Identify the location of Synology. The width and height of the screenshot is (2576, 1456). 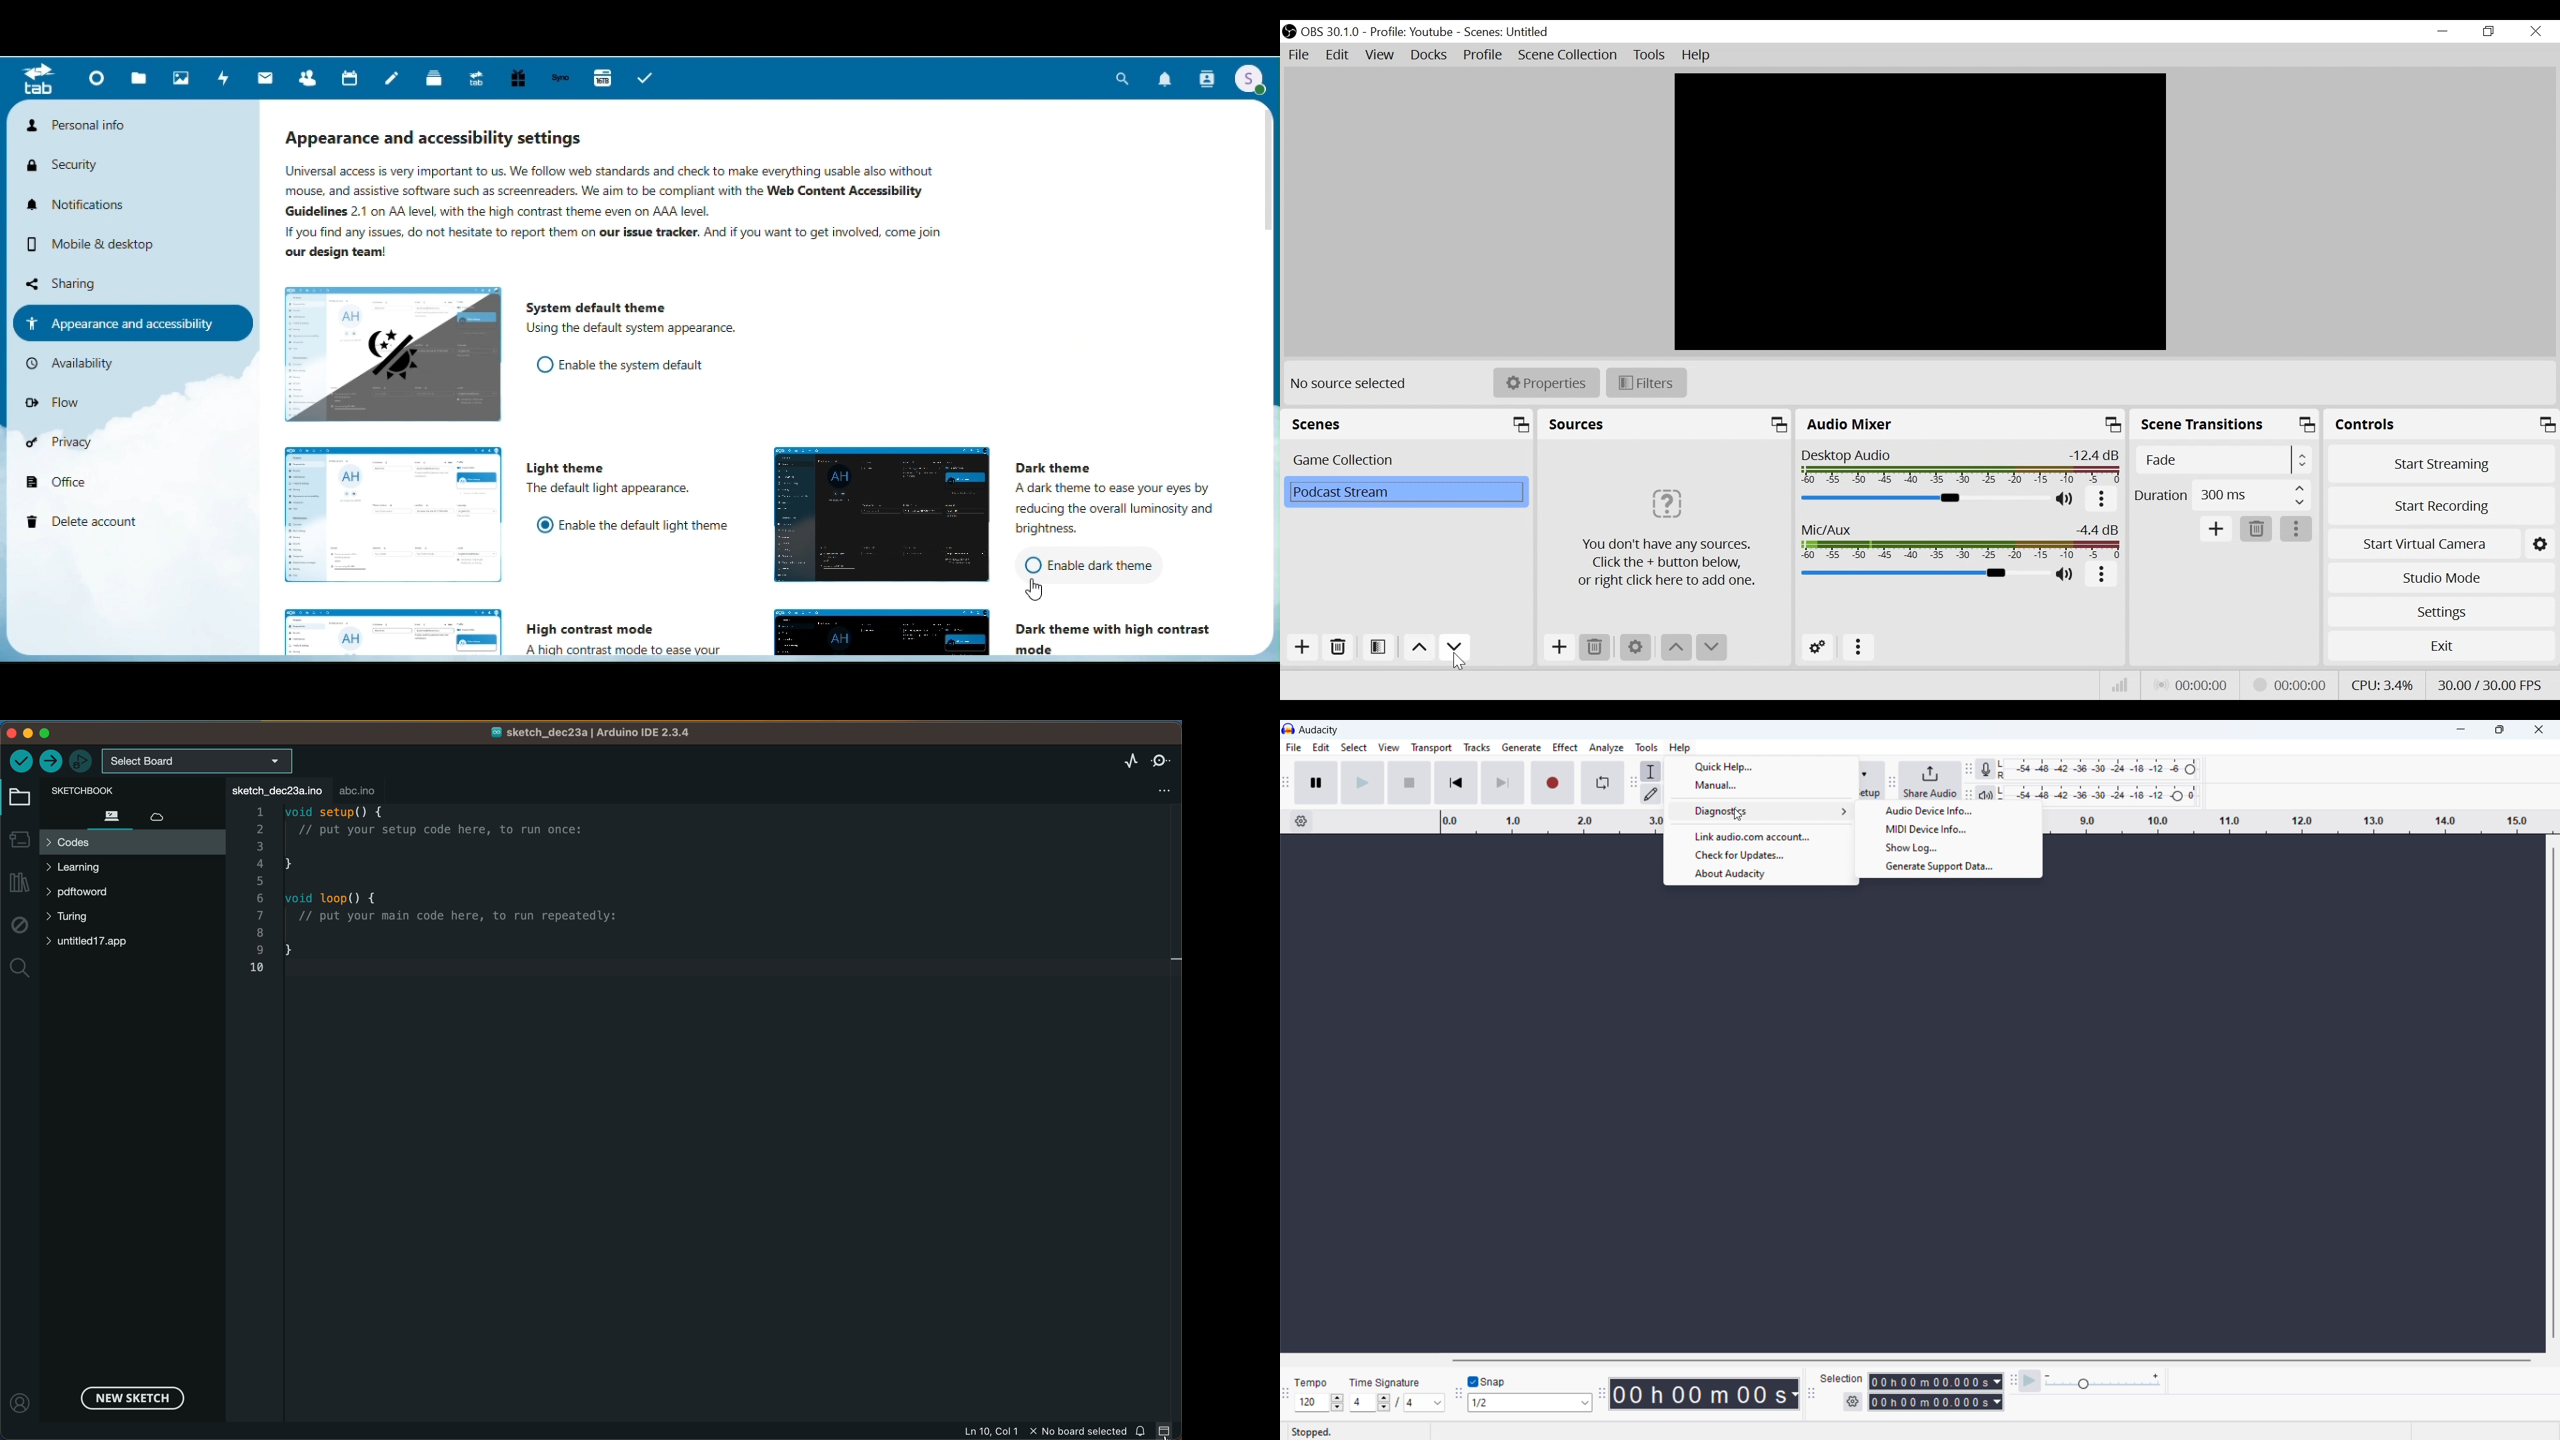
(563, 79).